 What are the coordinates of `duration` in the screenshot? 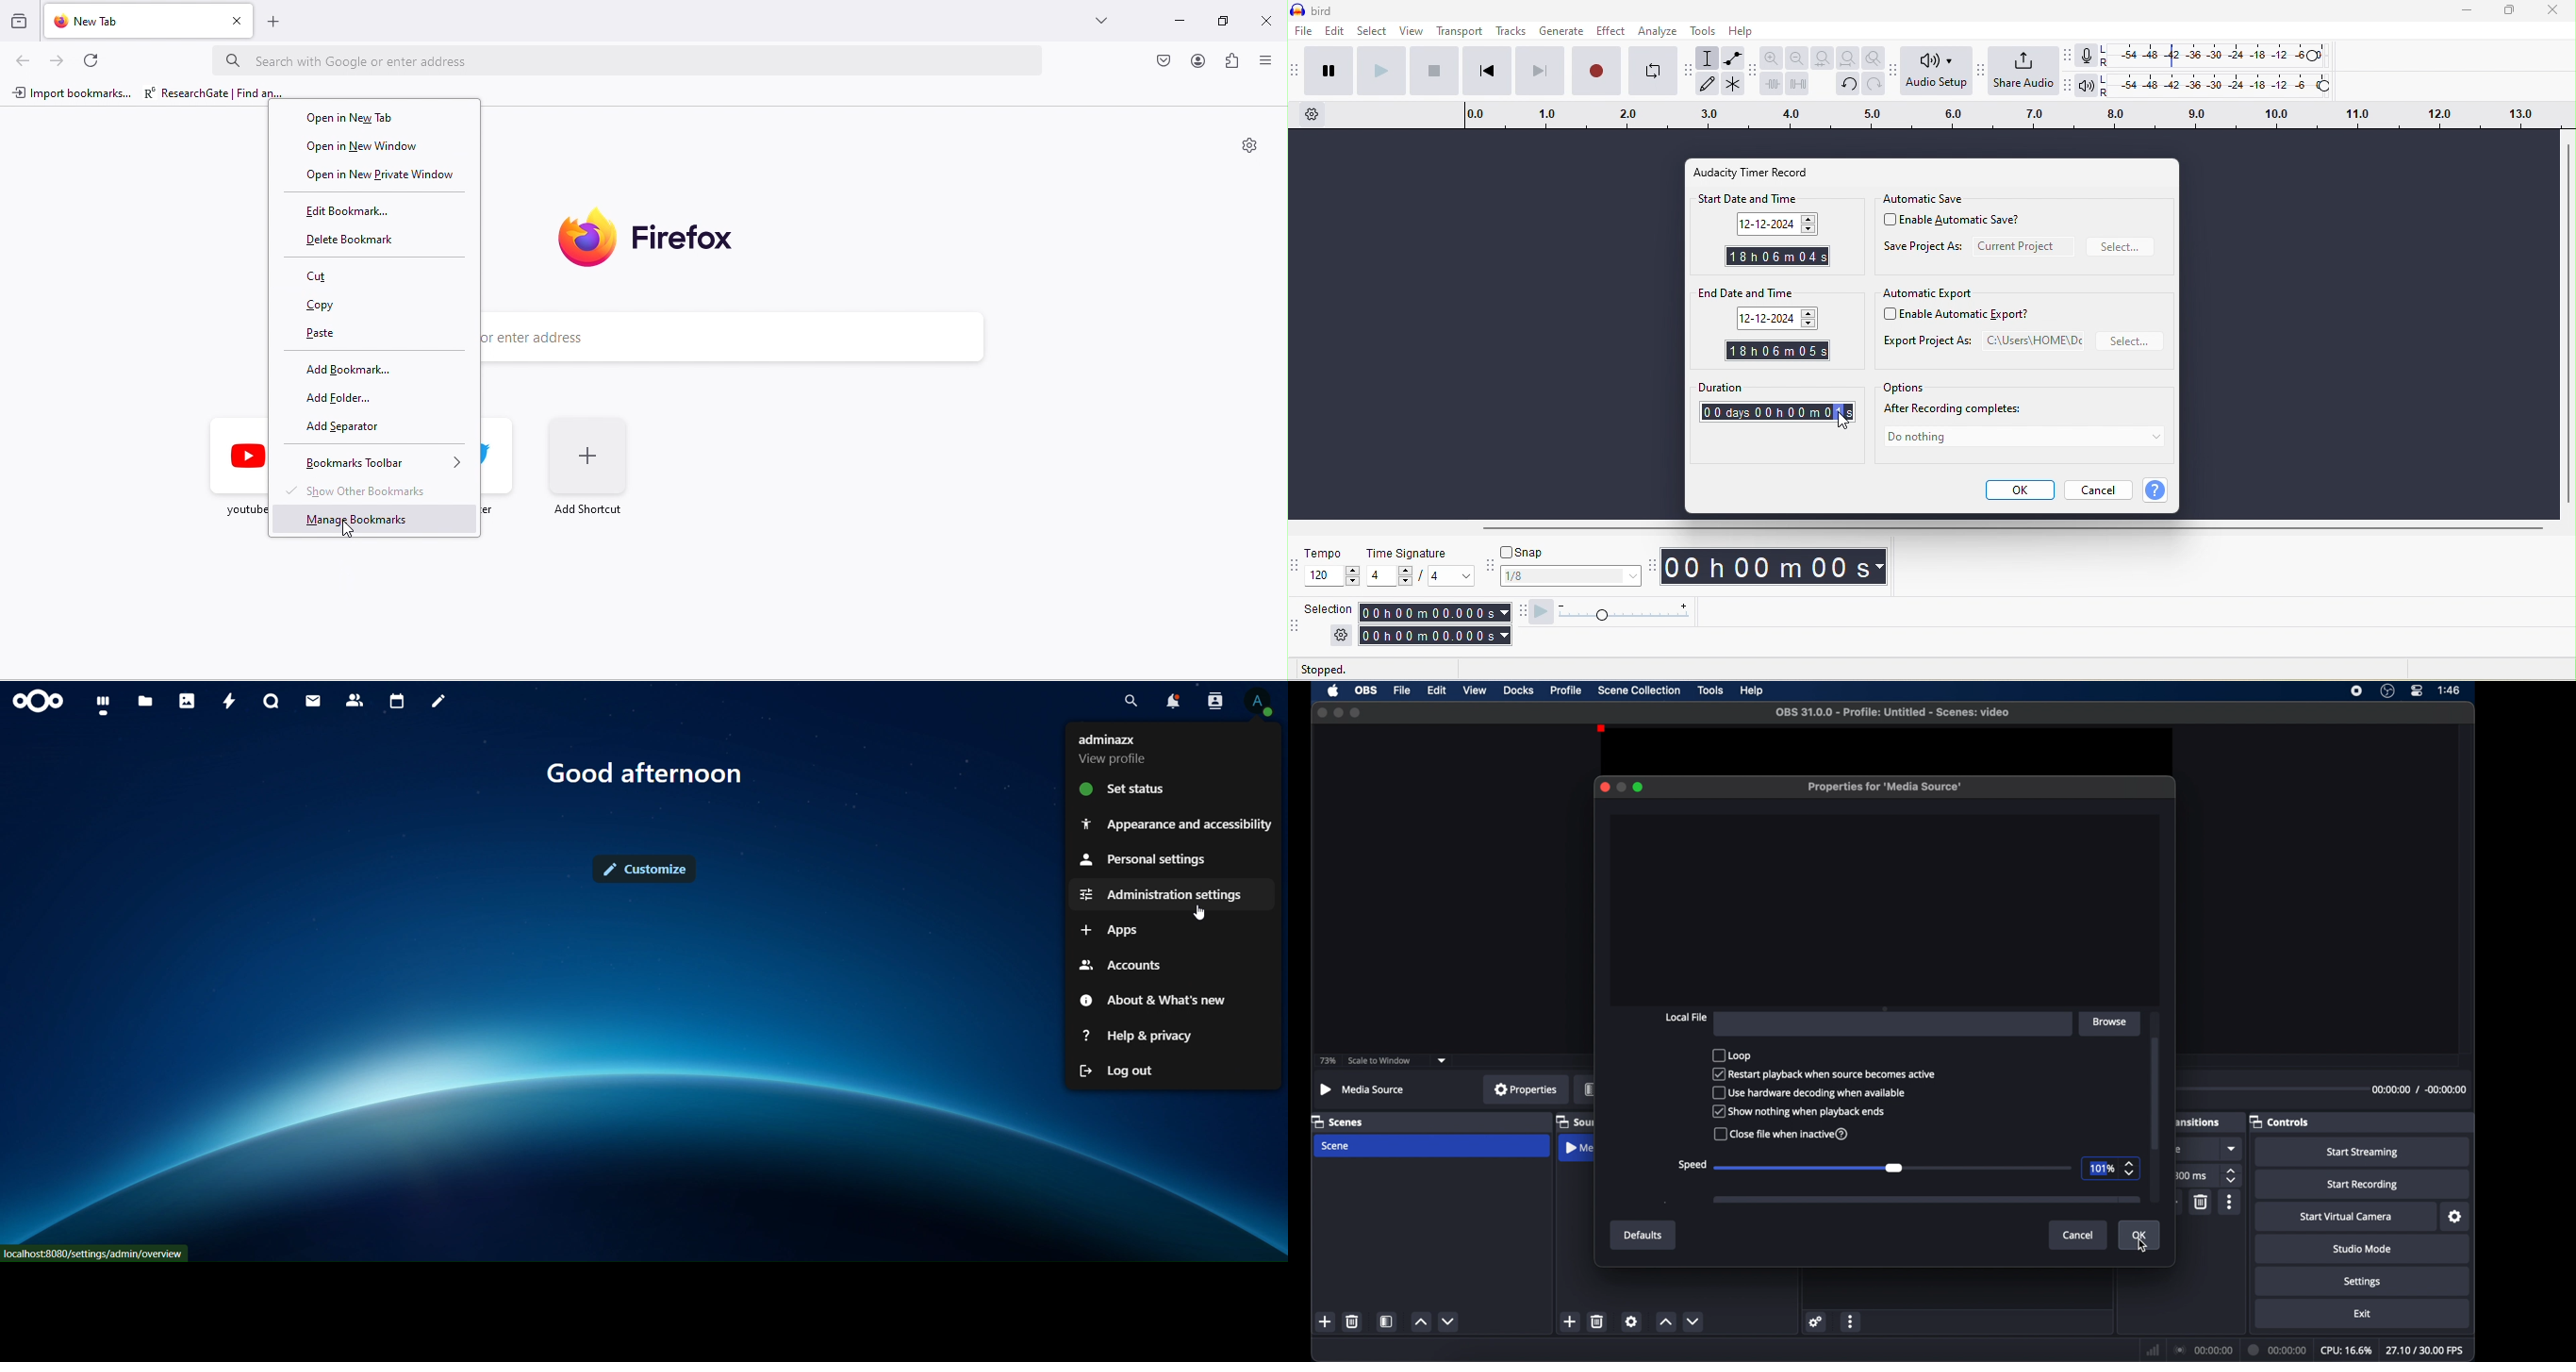 It's located at (1776, 388).